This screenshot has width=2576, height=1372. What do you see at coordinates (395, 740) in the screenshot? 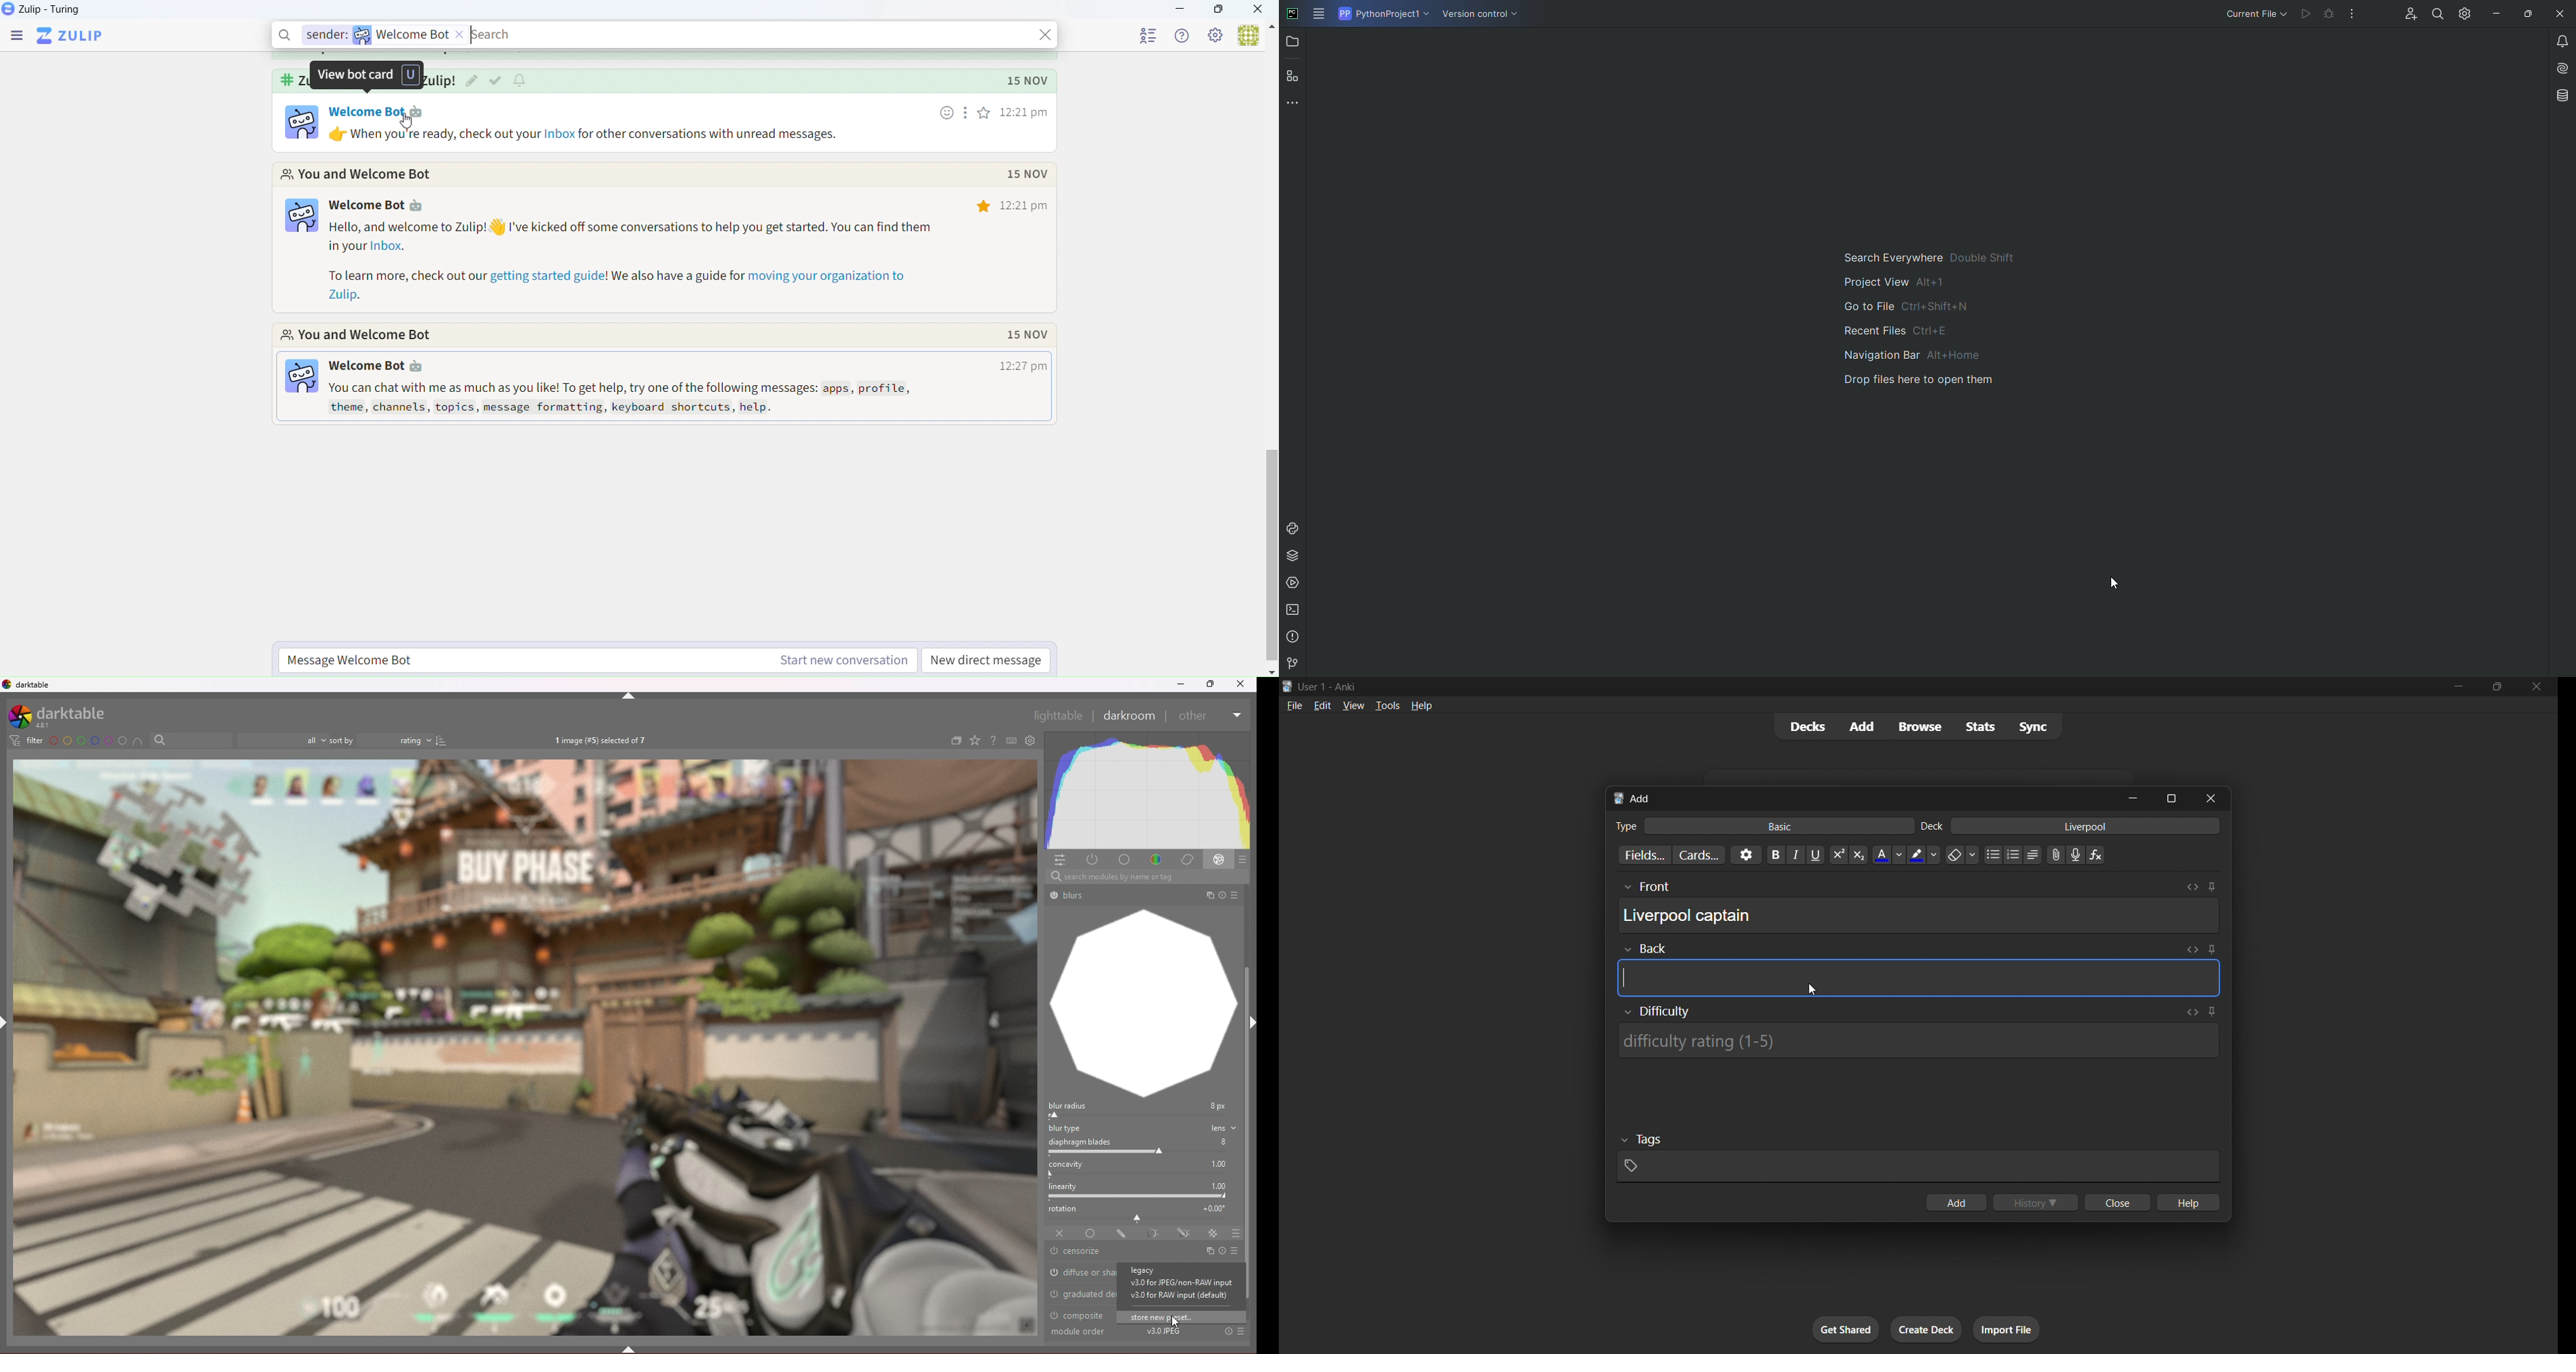
I see `rating` at bounding box center [395, 740].